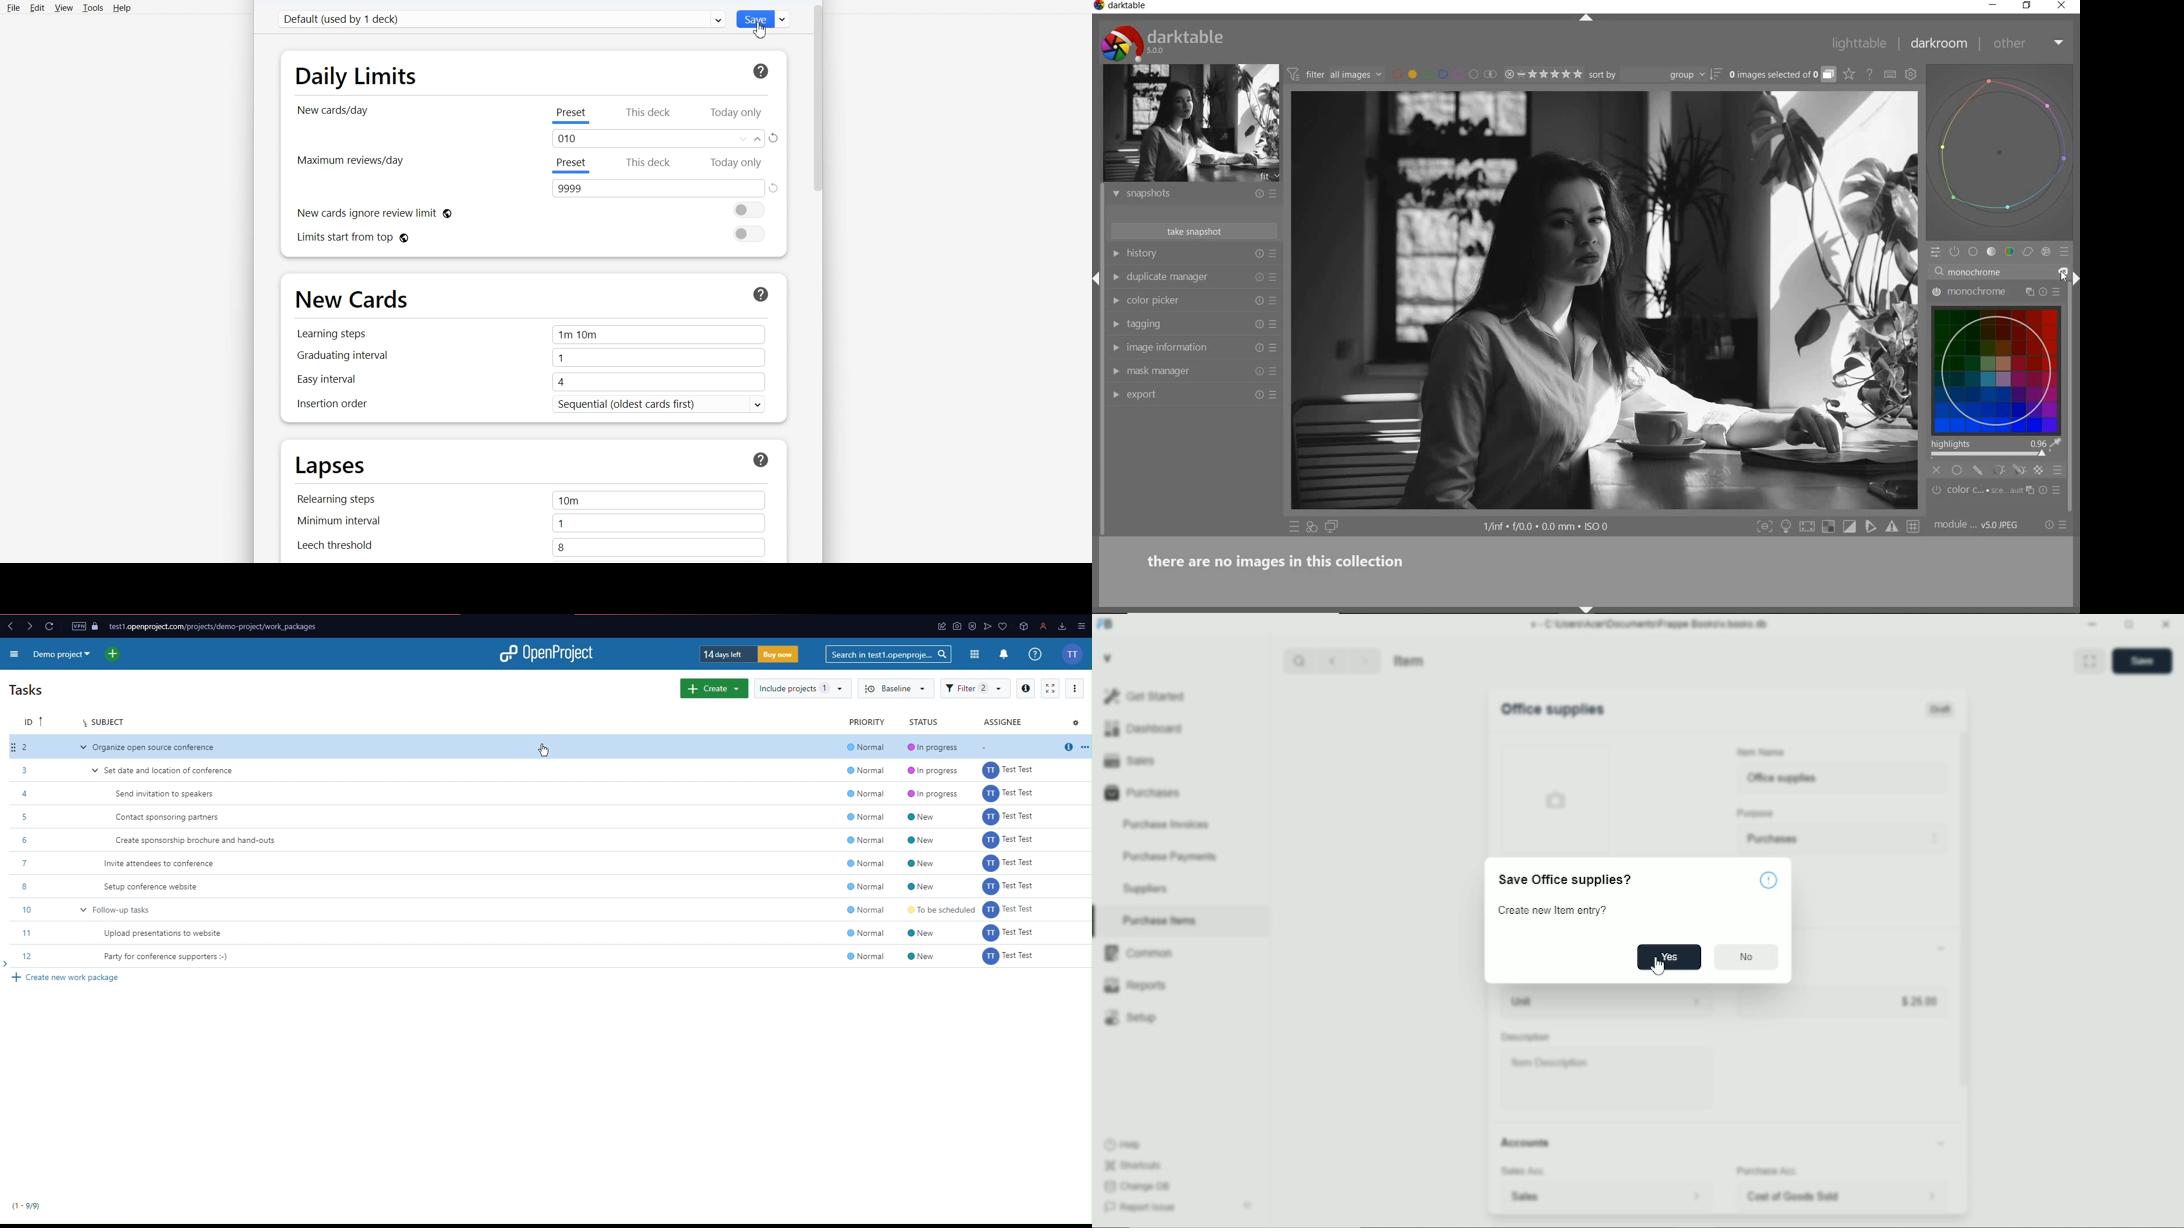 The image size is (2184, 1232). What do you see at coordinates (1140, 1207) in the screenshot?
I see `report issue` at bounding box center [1140, 1207].